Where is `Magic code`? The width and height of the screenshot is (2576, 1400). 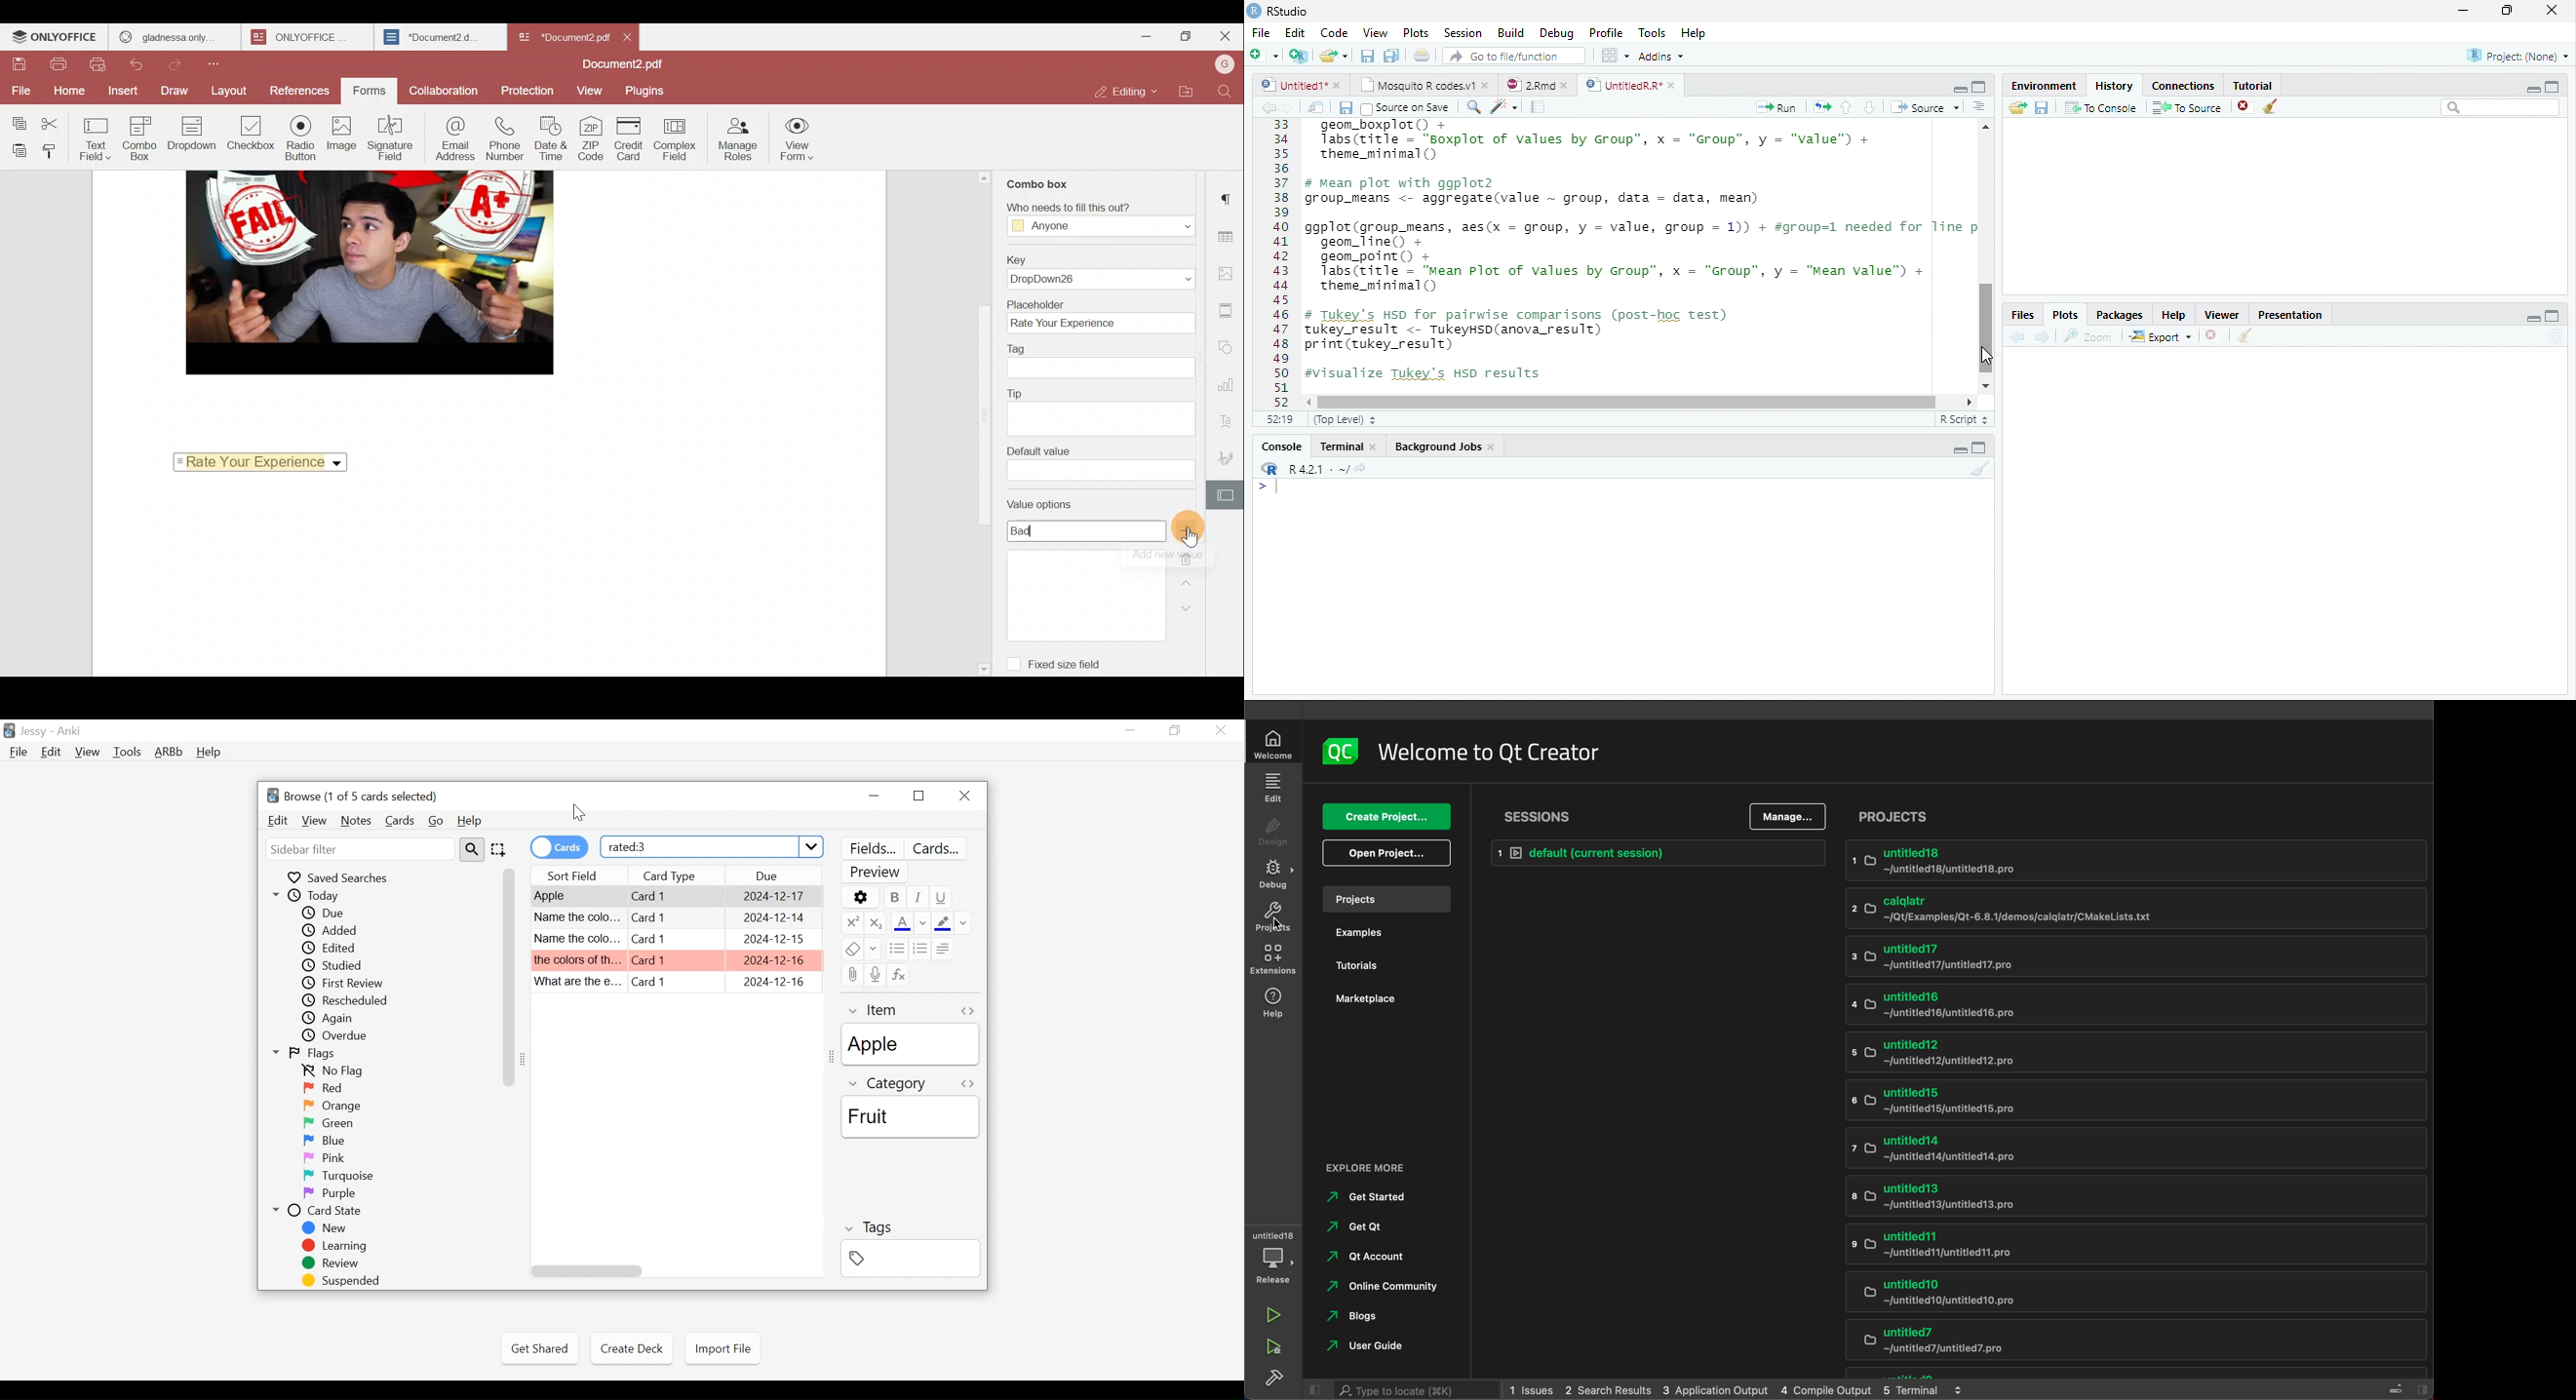
Magic code is located at coordinates (1504, 108).